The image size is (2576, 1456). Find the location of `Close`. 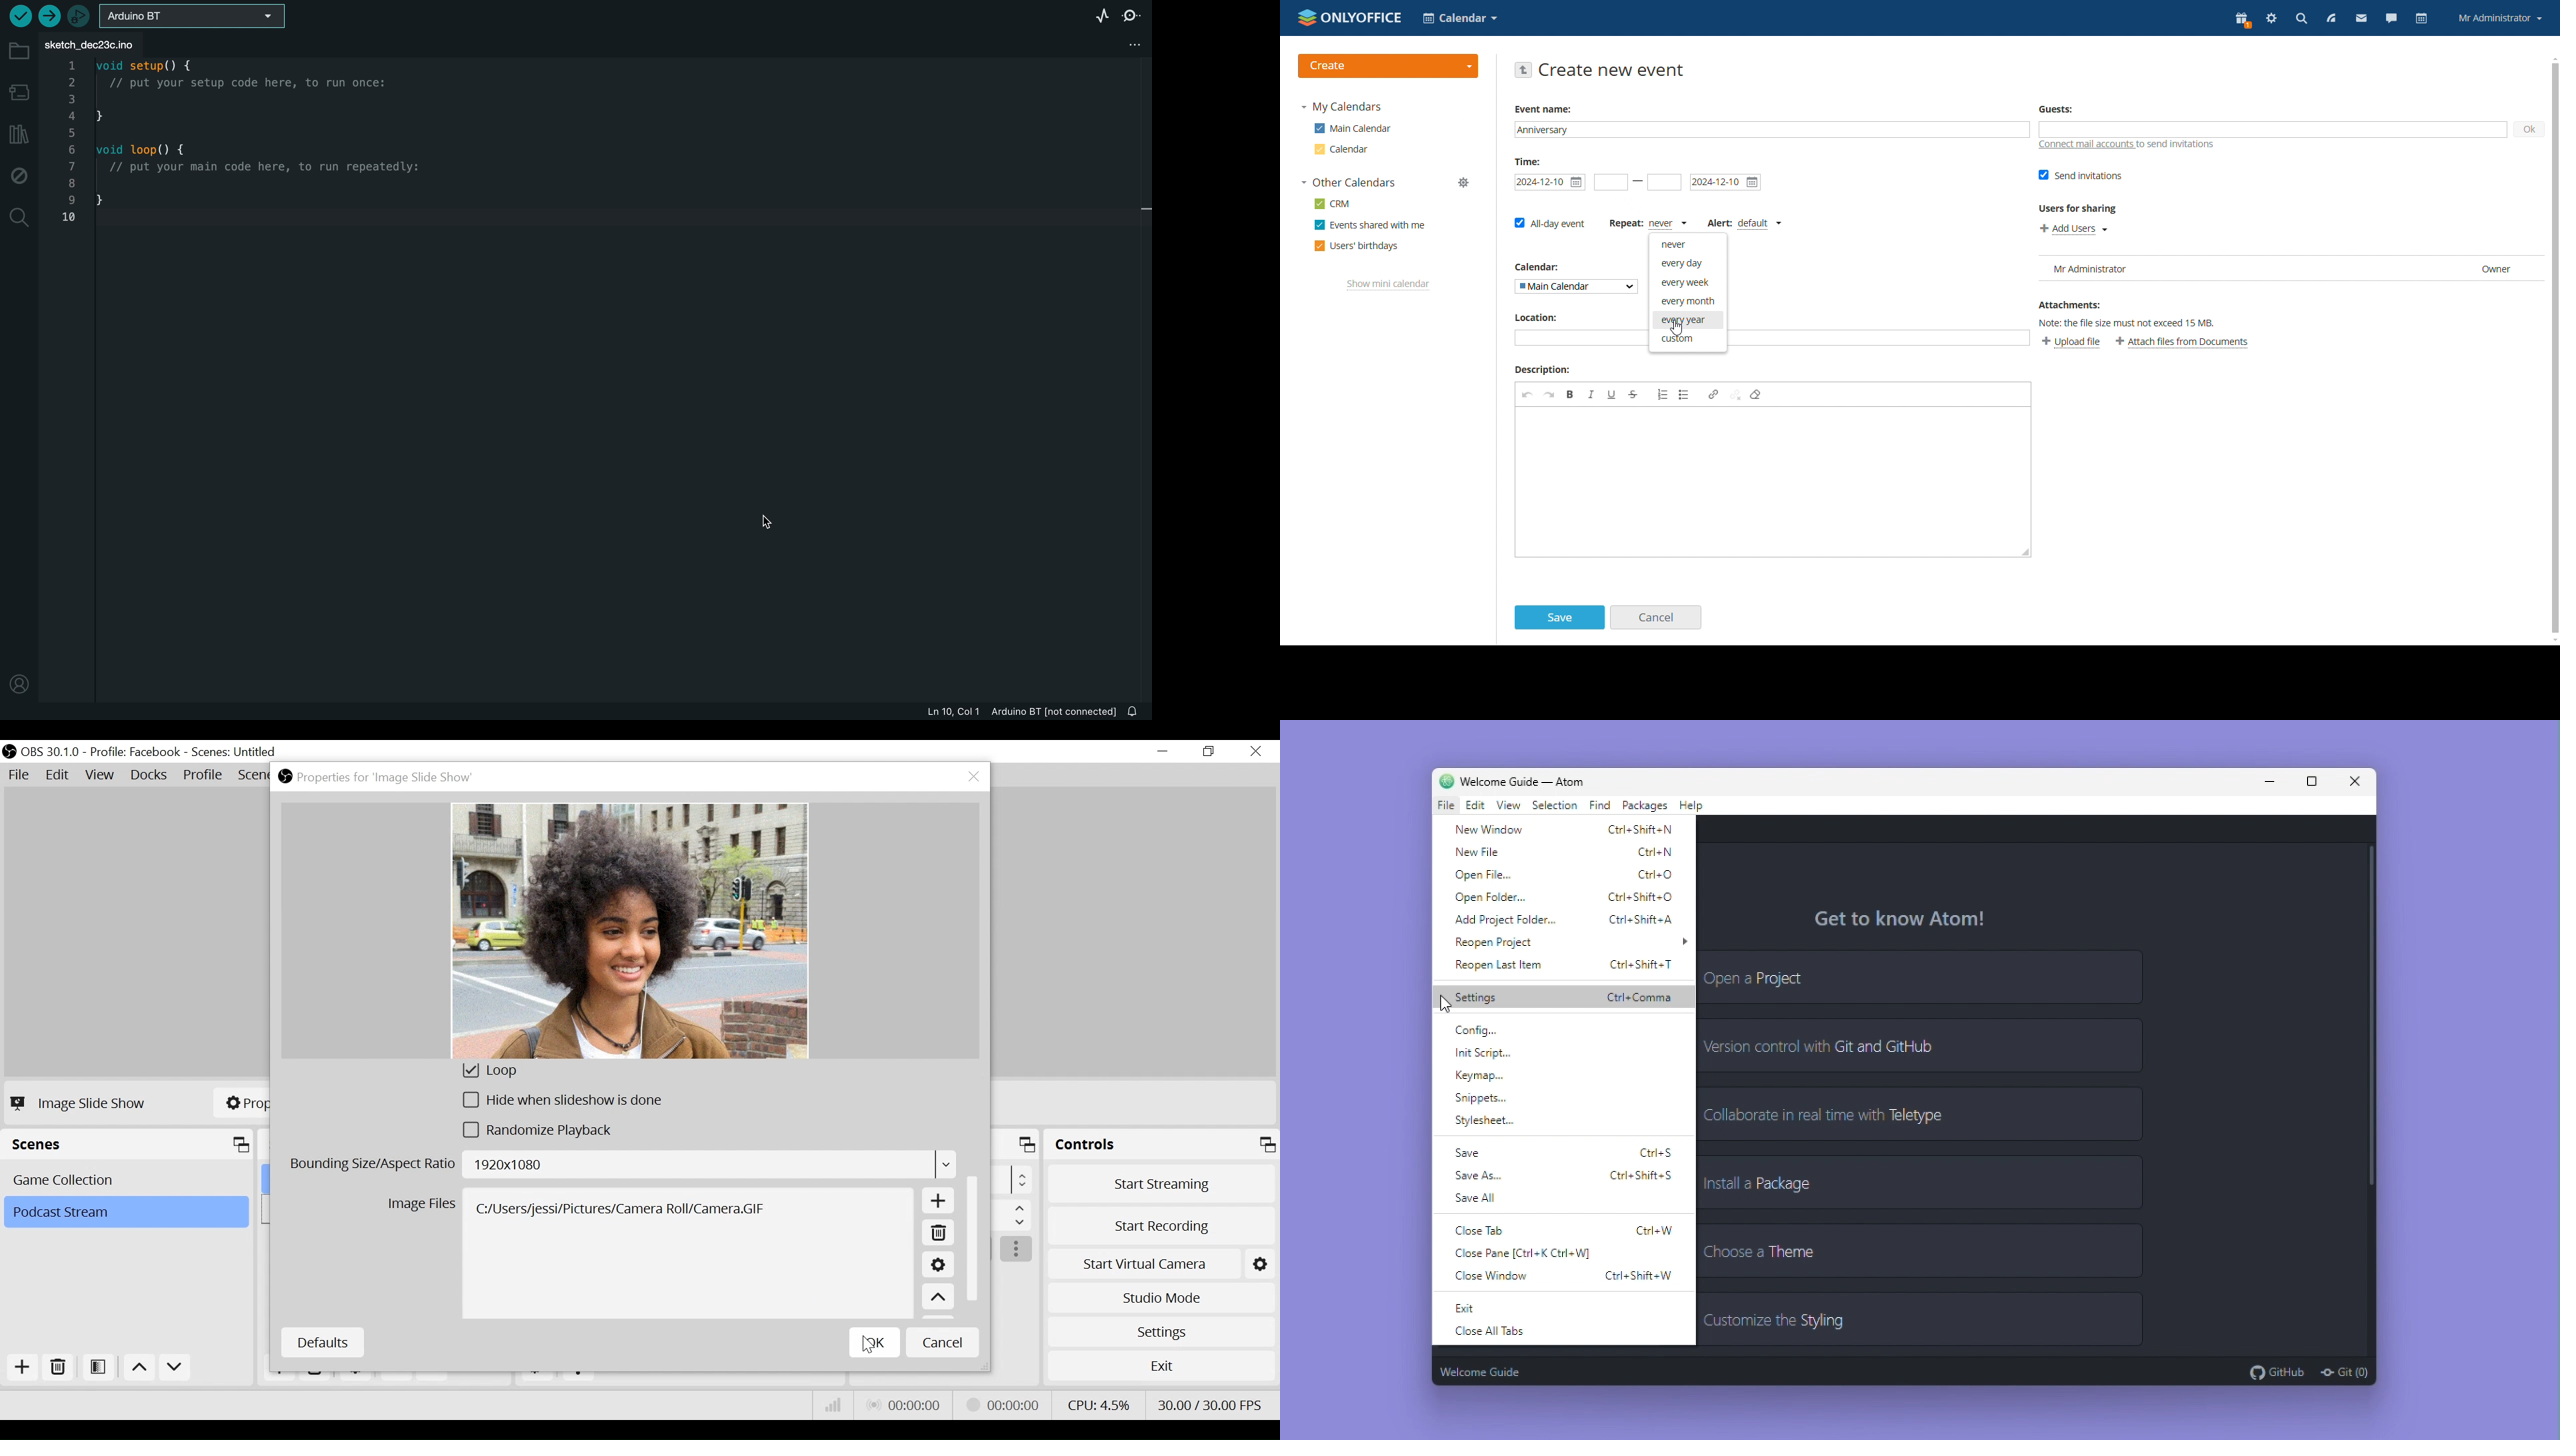

Close is located at coordinates (2356, 779).